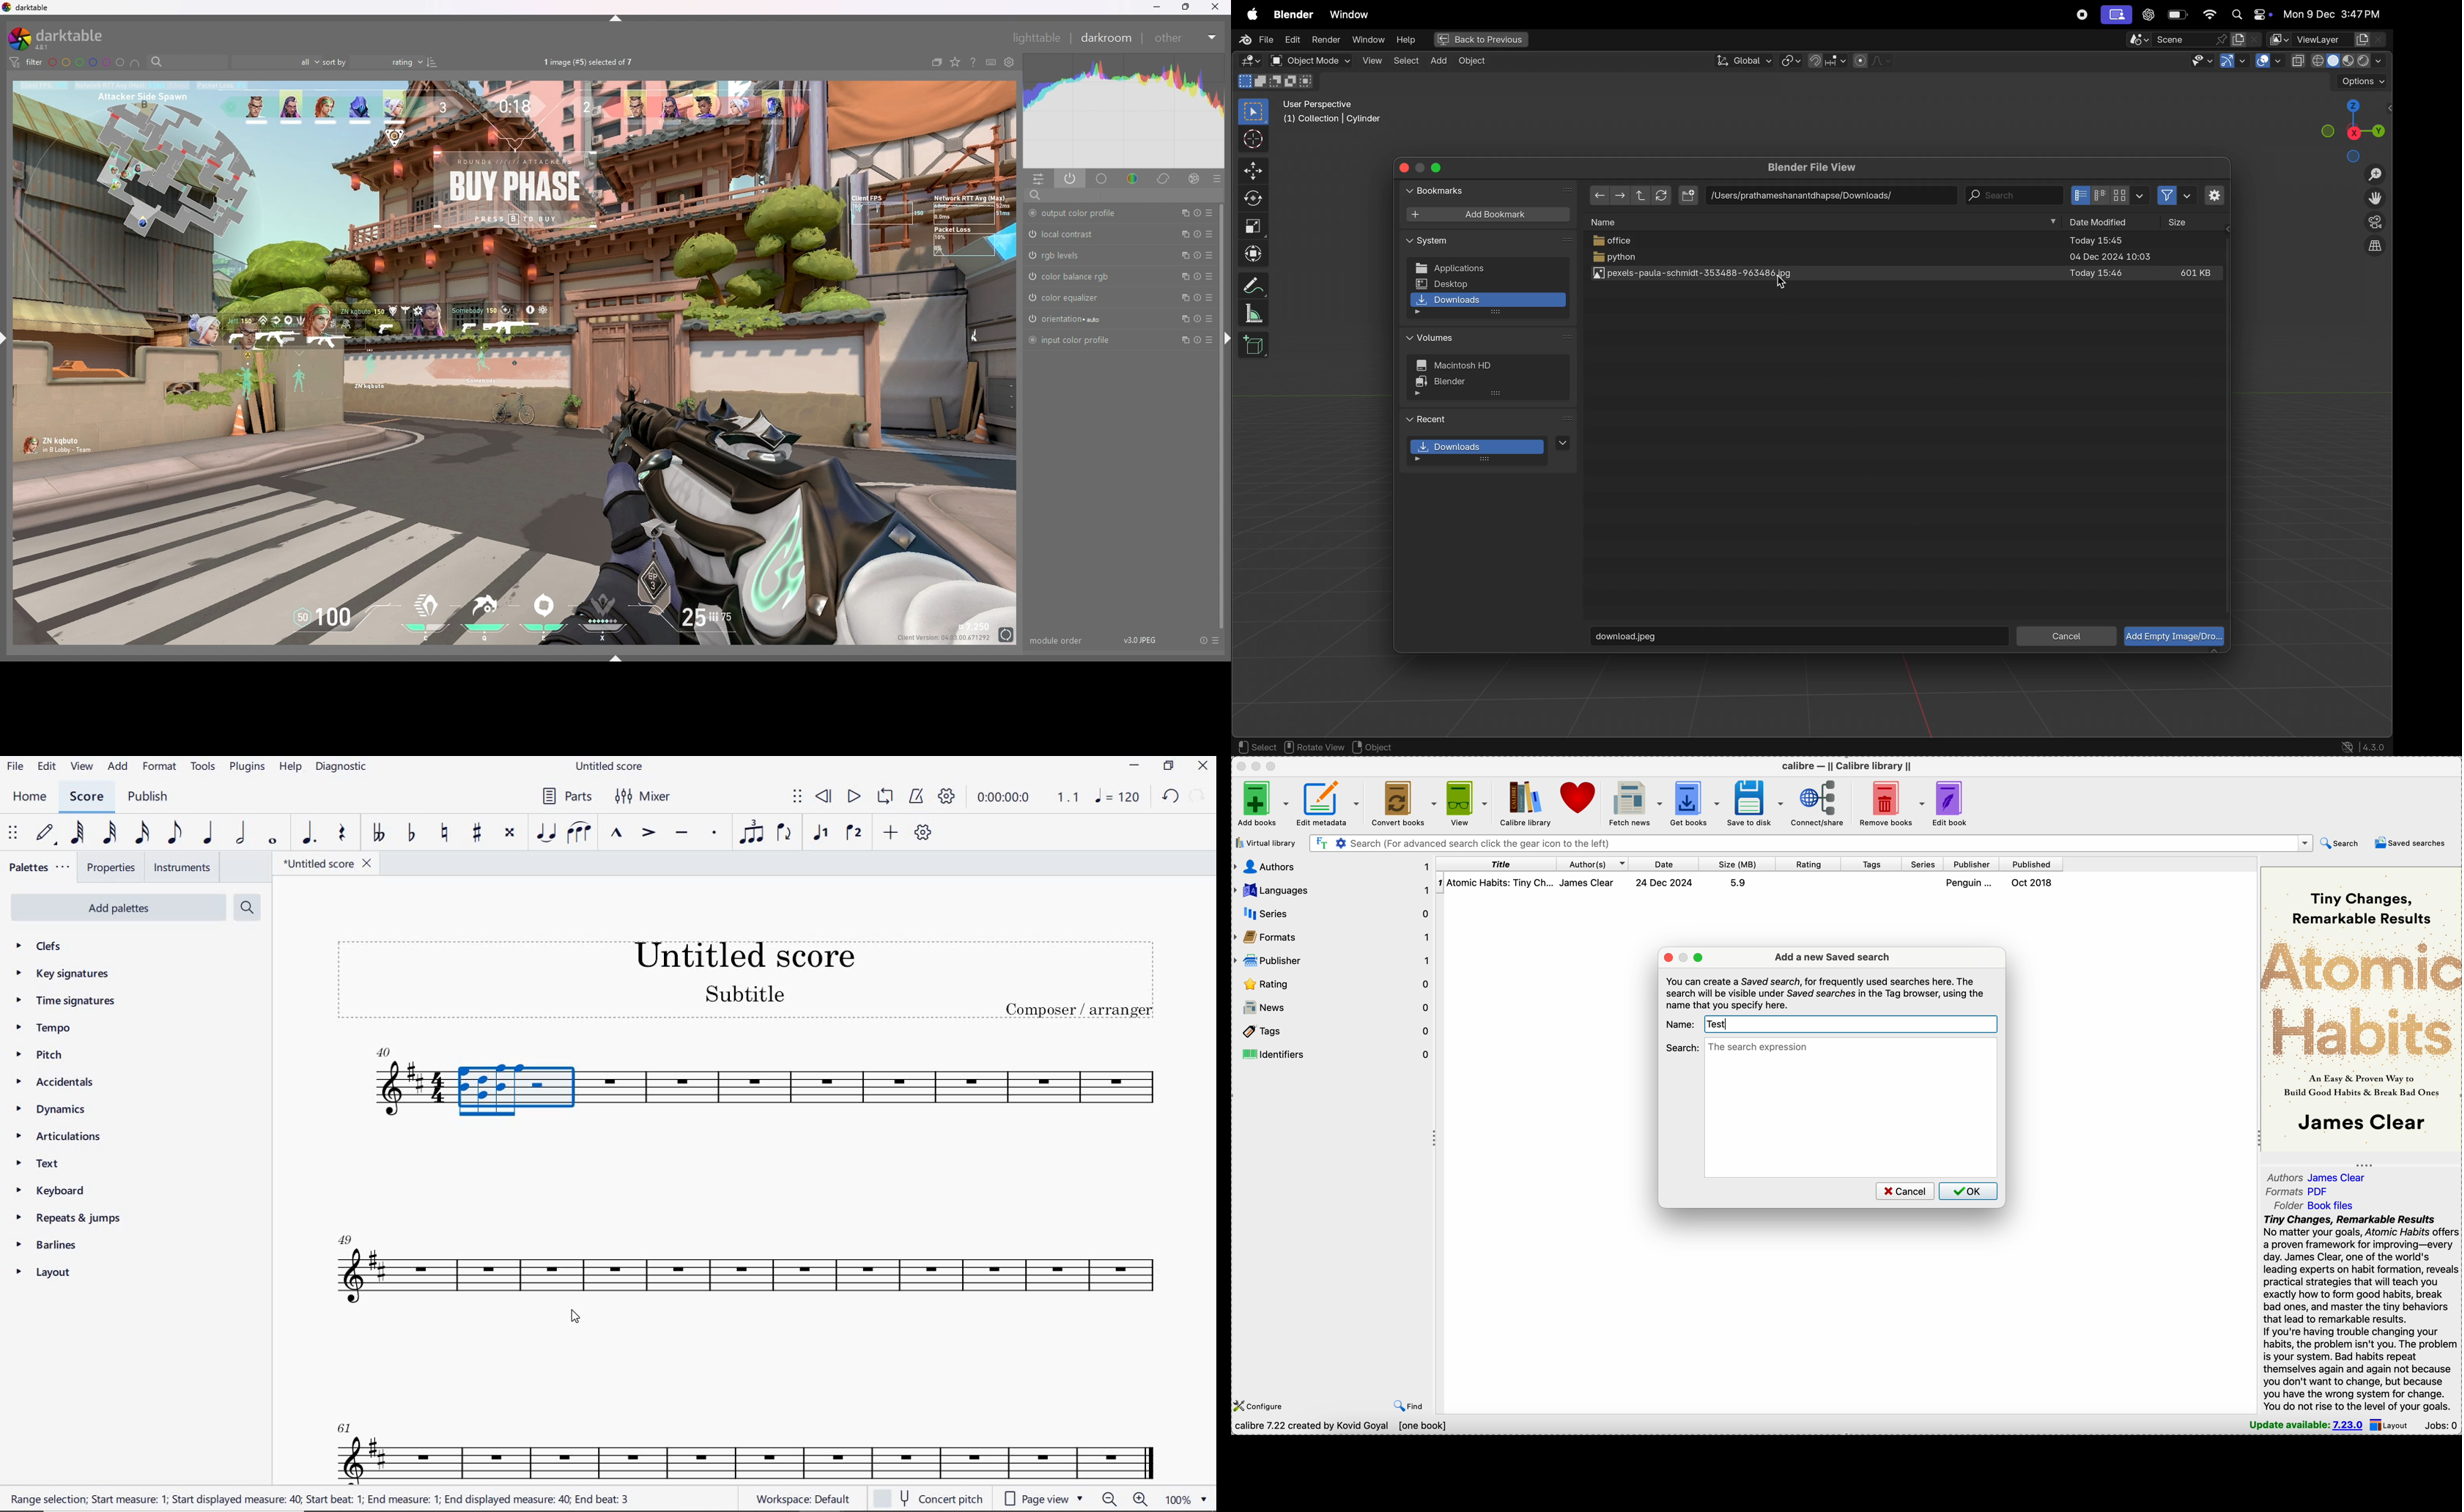 The width and height of the screenshot is (2464, 1512). Describe the element at coordinates (173, 833) in the screenshot. I see `EIGHTH NOTE` at that location.